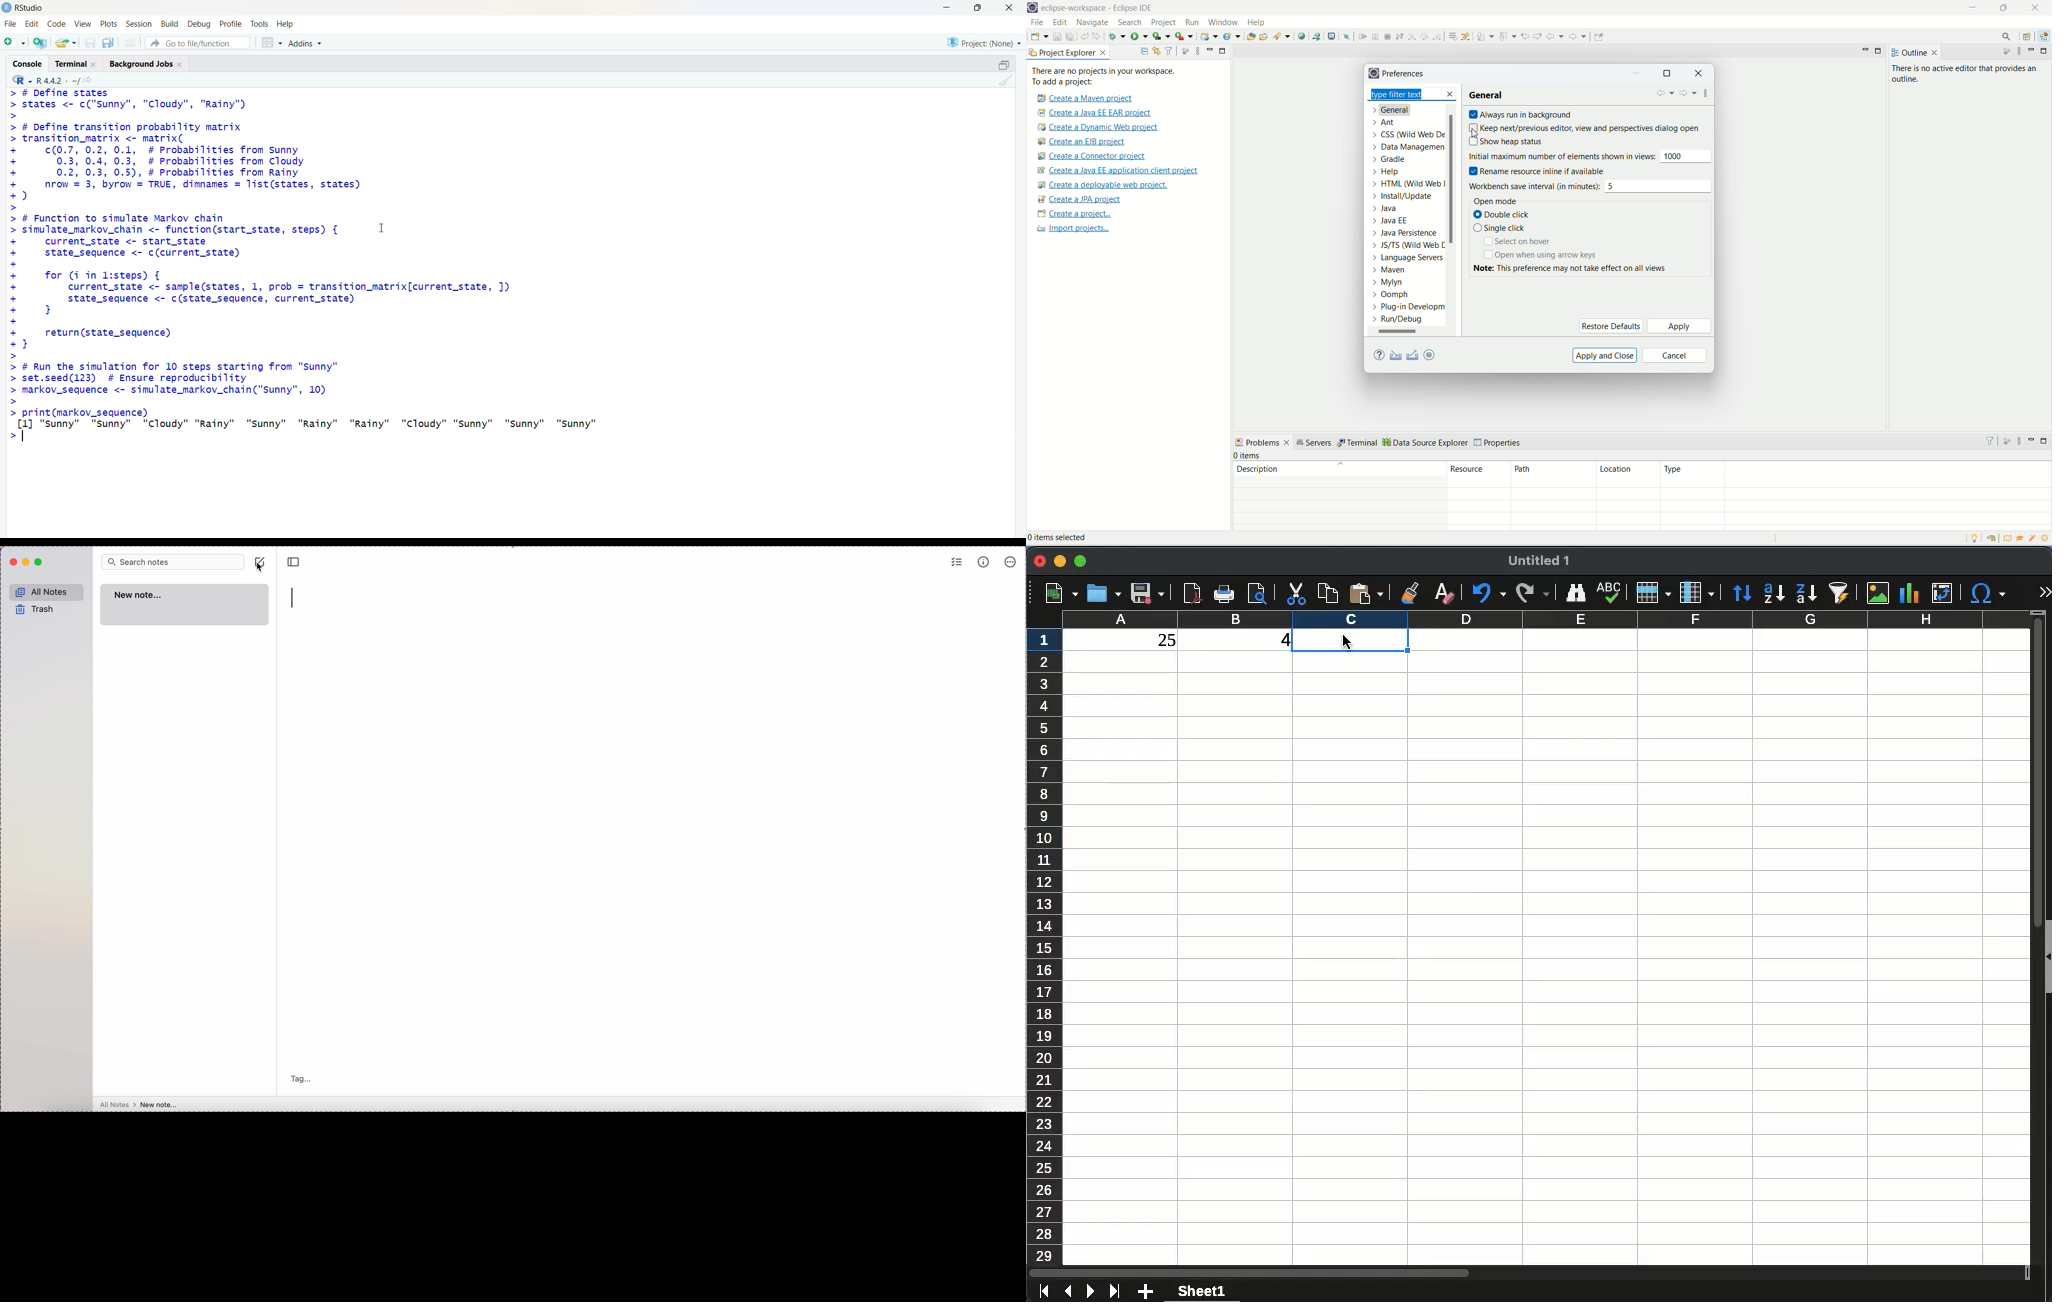  Describe the element at coordinates (1058, 36) in the screenshot. I see `save` at that location.